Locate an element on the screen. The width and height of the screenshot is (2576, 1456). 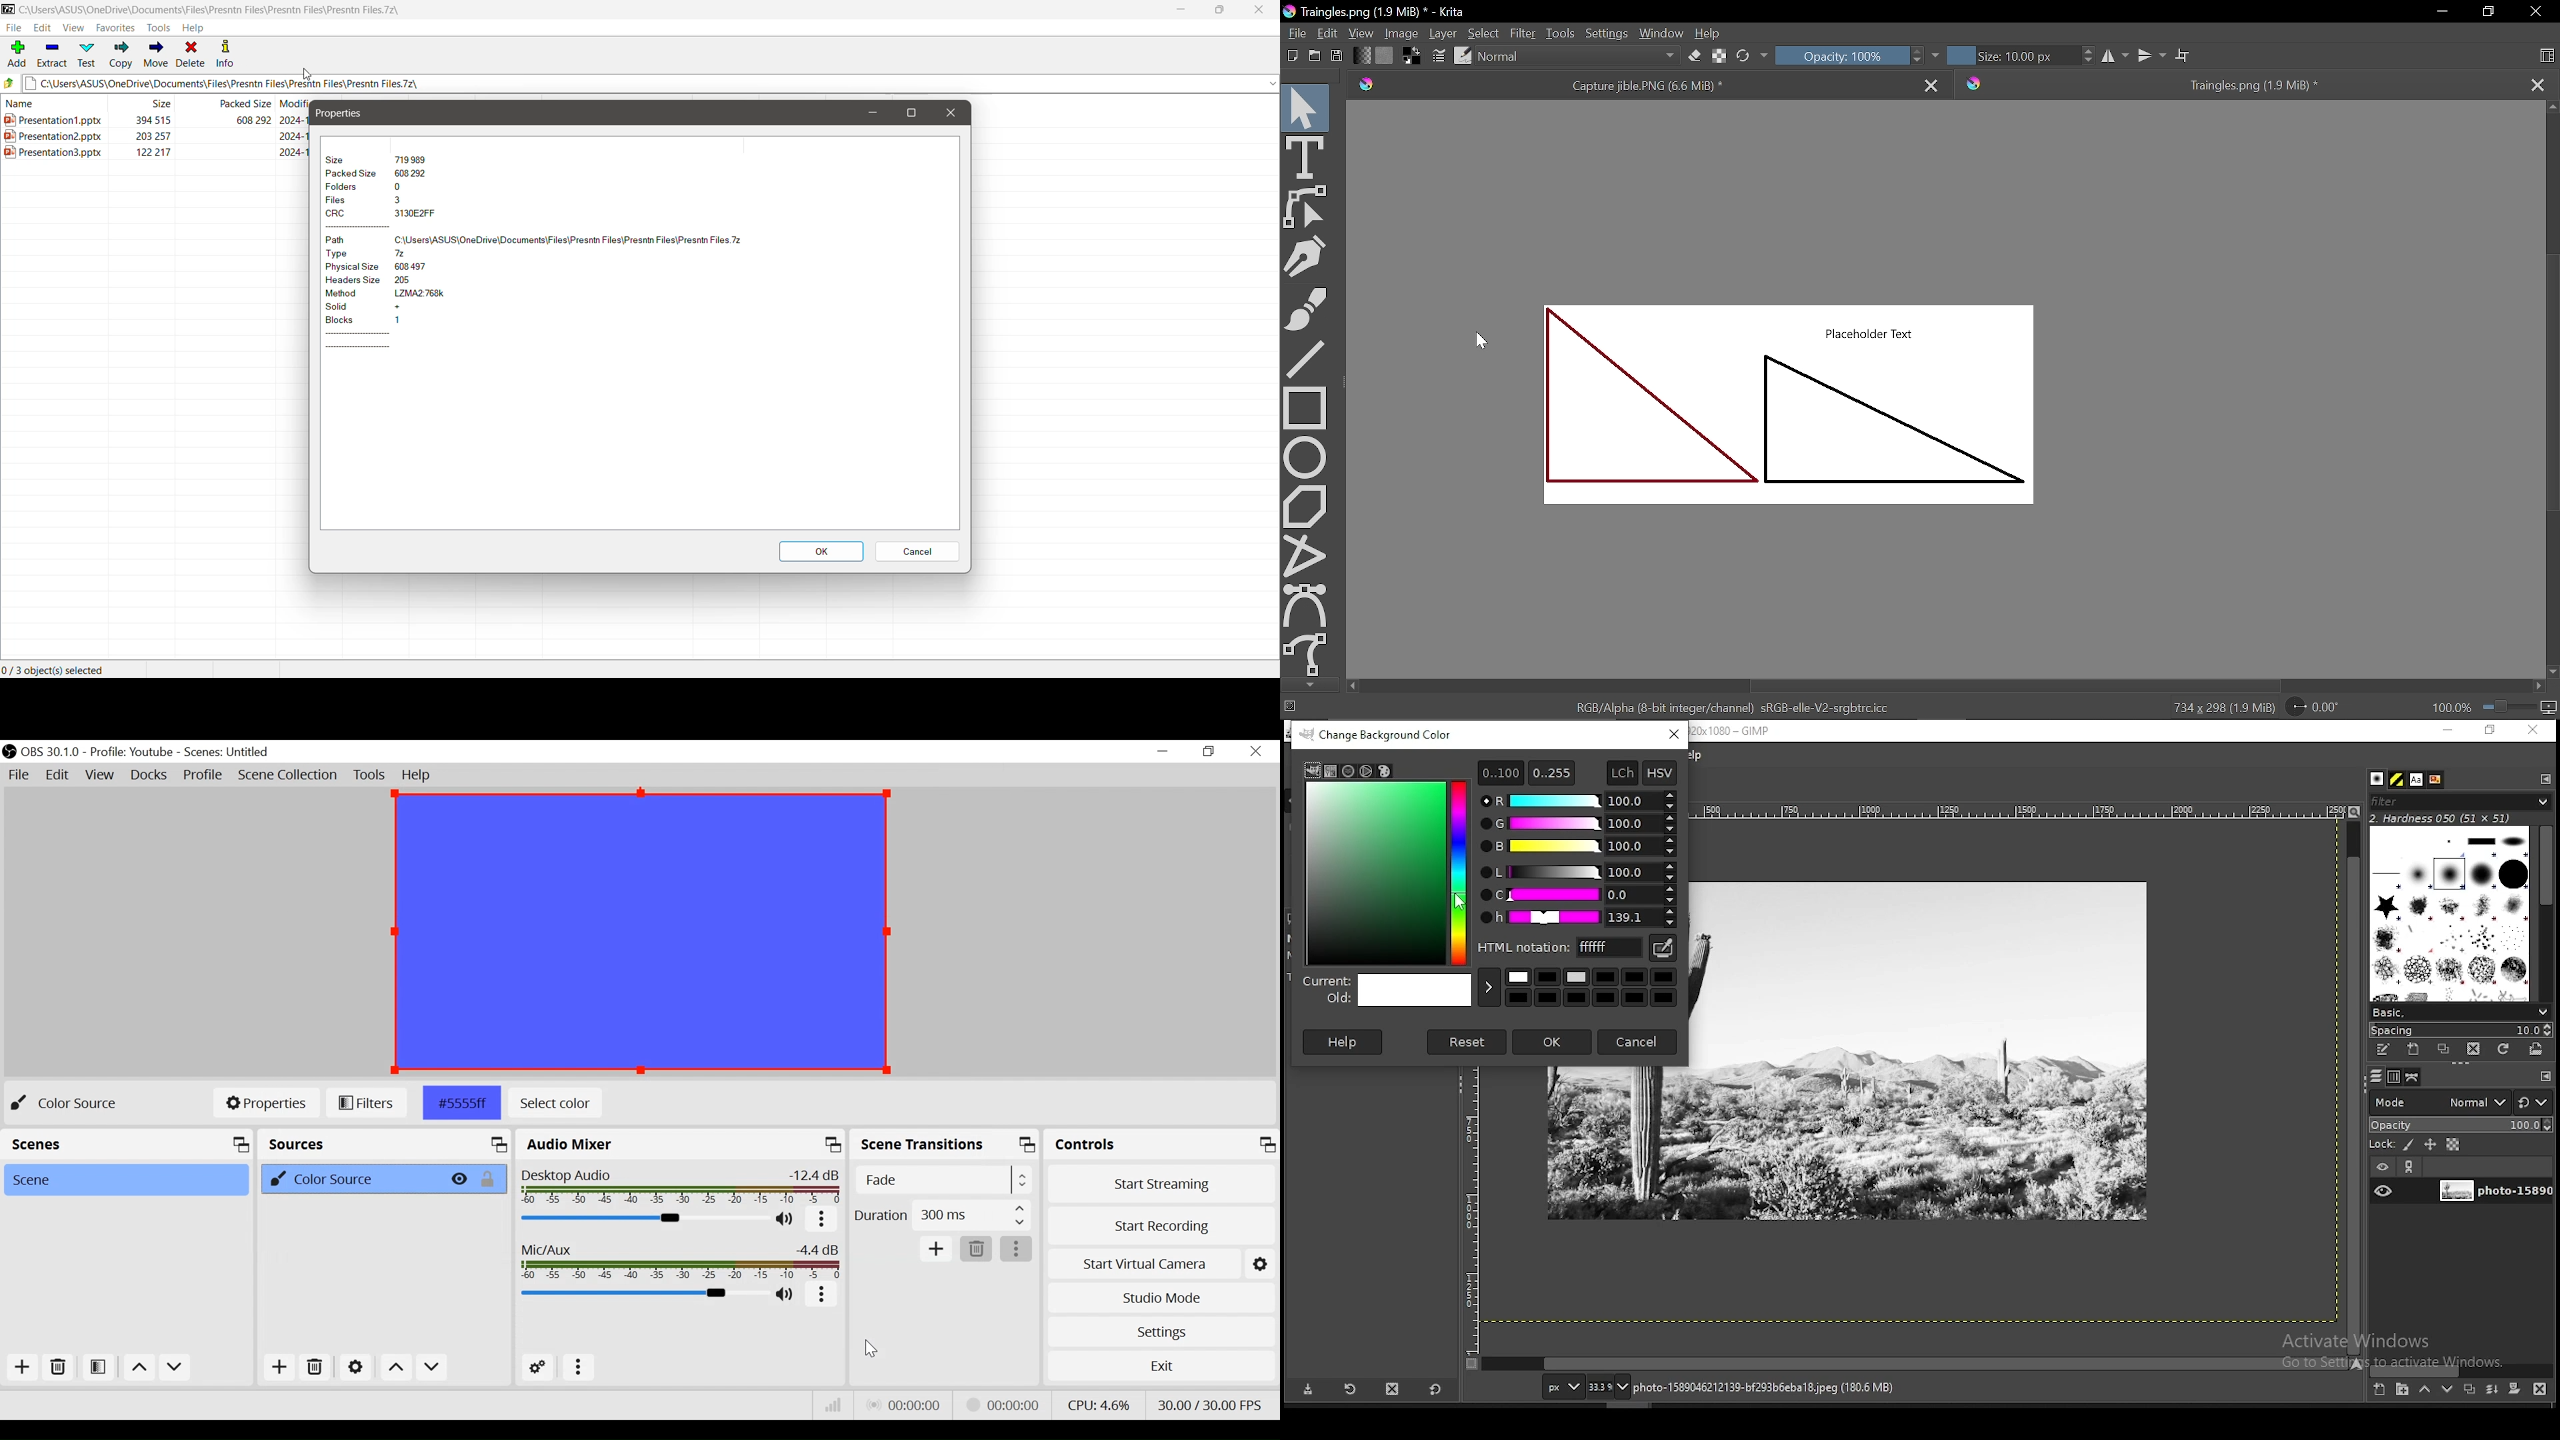
prescniauon 1.ppix is located at coordinates (57, 122).